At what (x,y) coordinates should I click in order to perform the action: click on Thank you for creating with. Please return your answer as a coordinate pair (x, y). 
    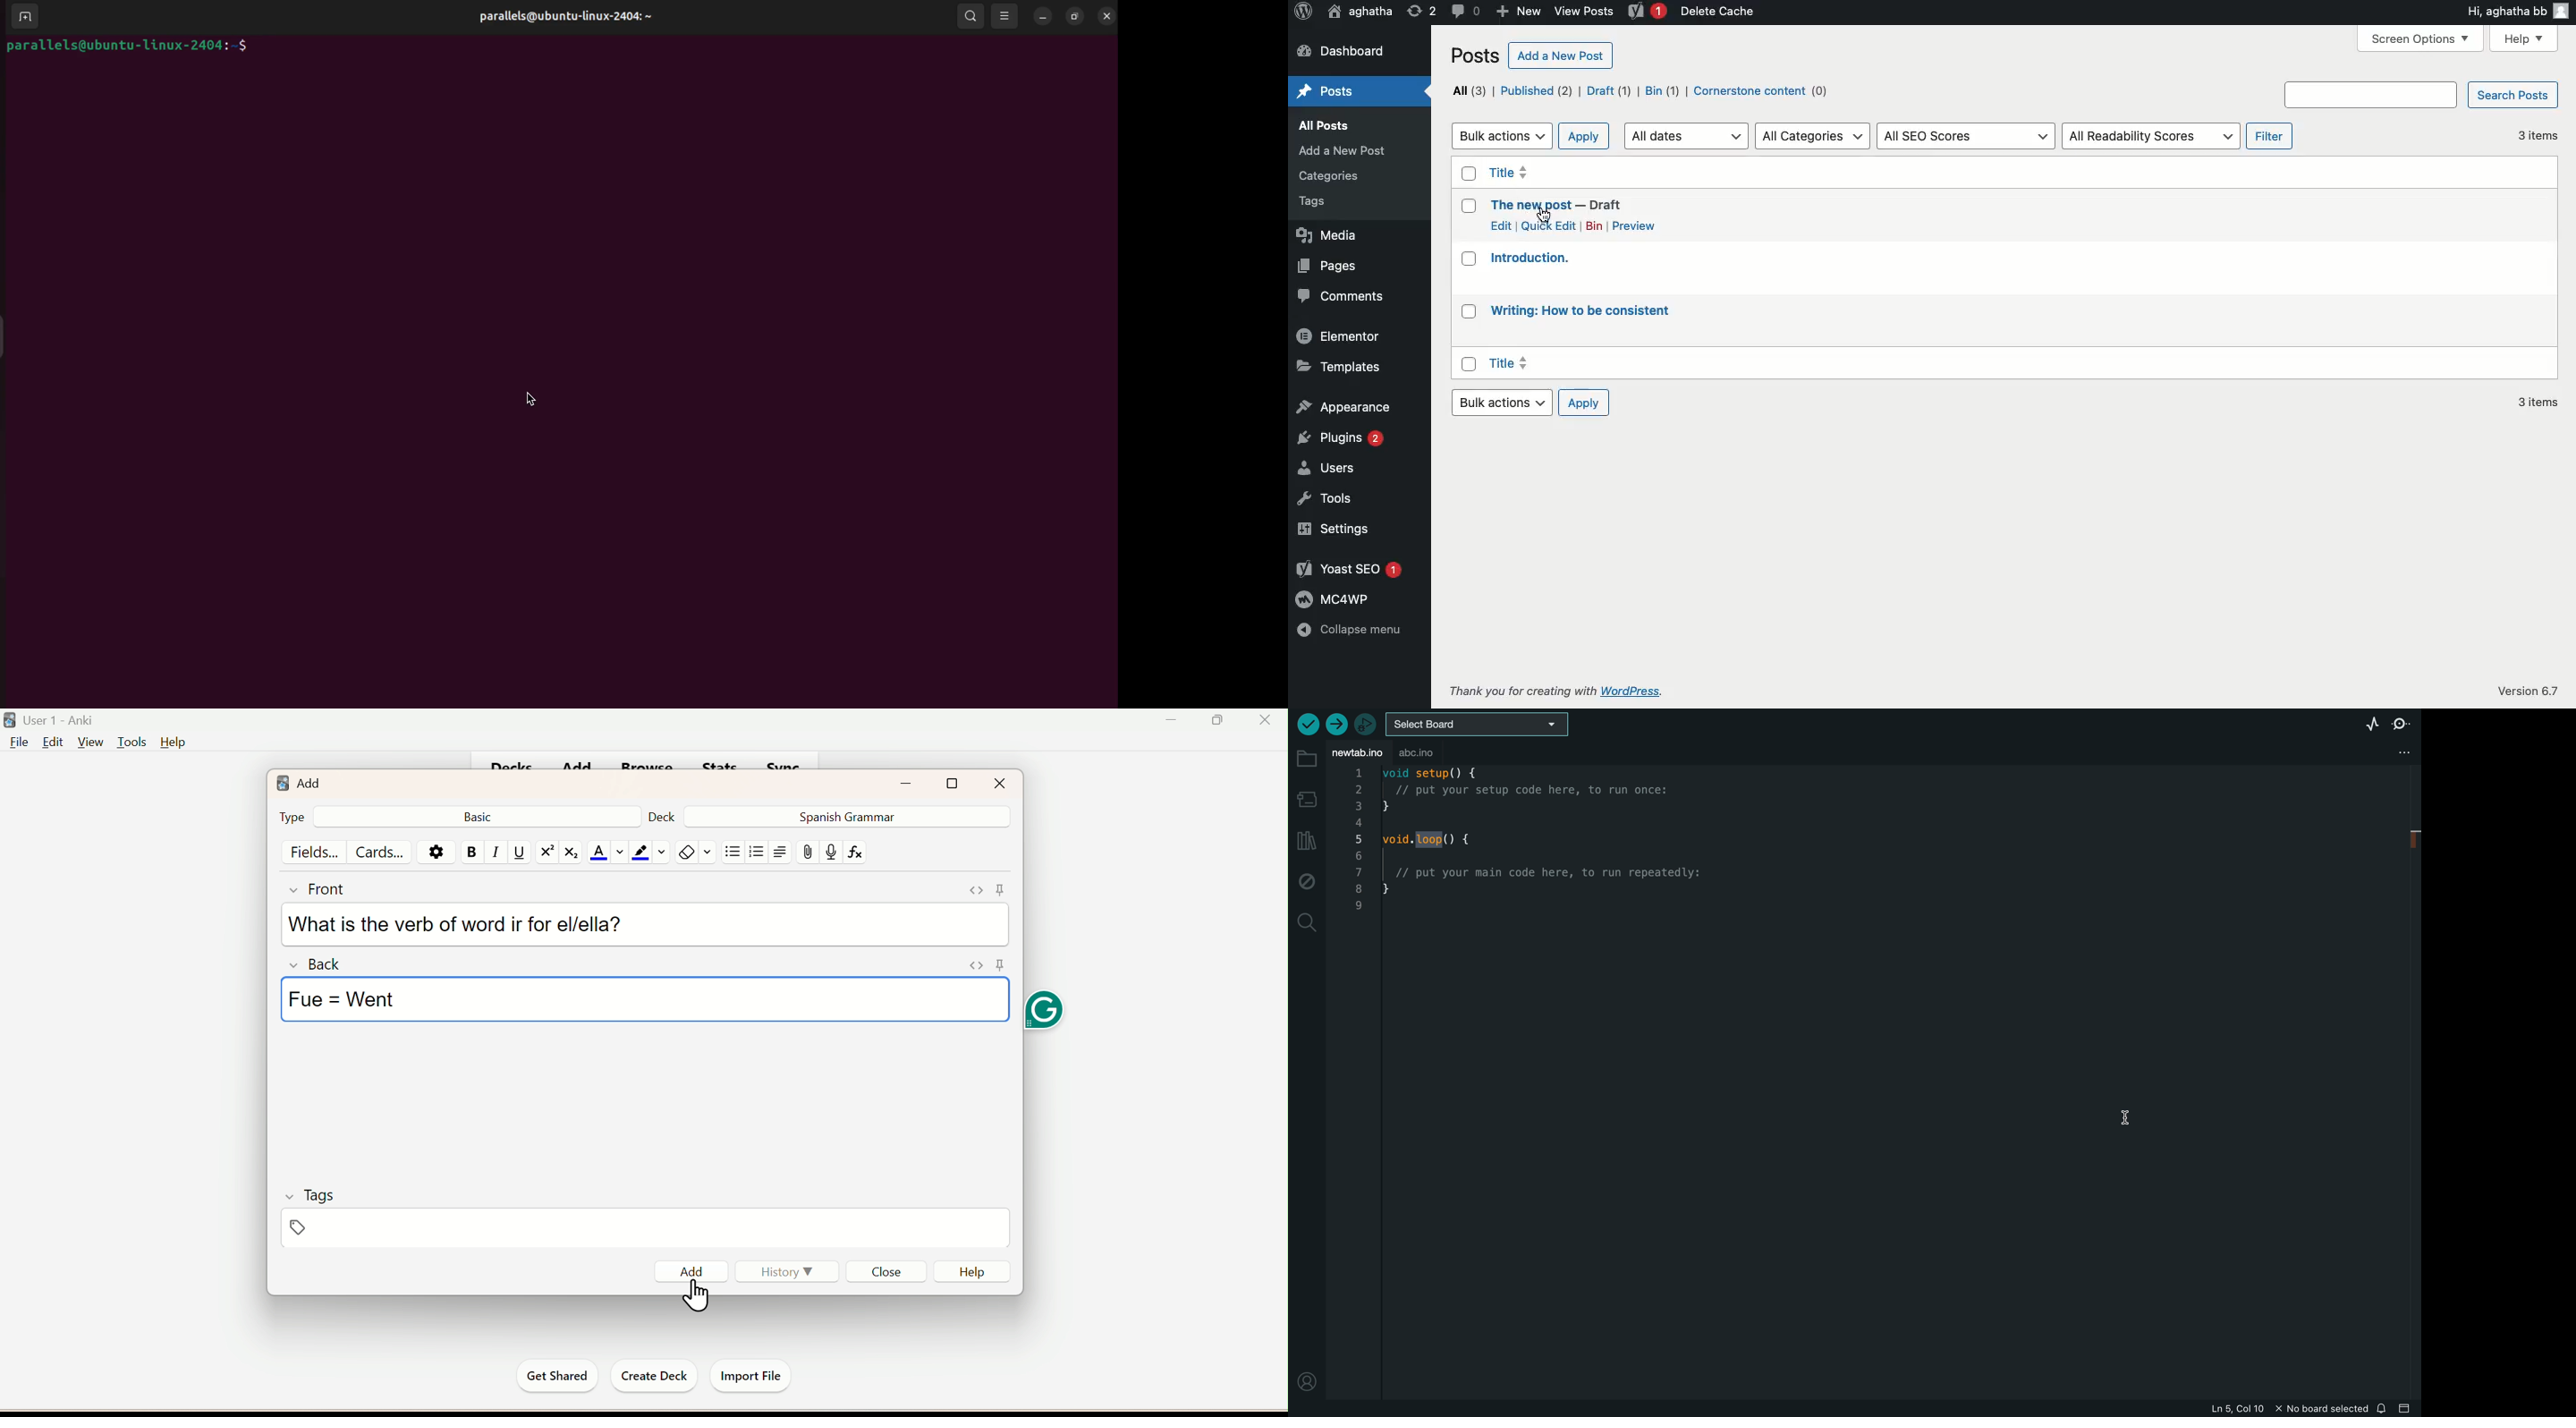
    Looking at the image, I should click on (1520, 688).